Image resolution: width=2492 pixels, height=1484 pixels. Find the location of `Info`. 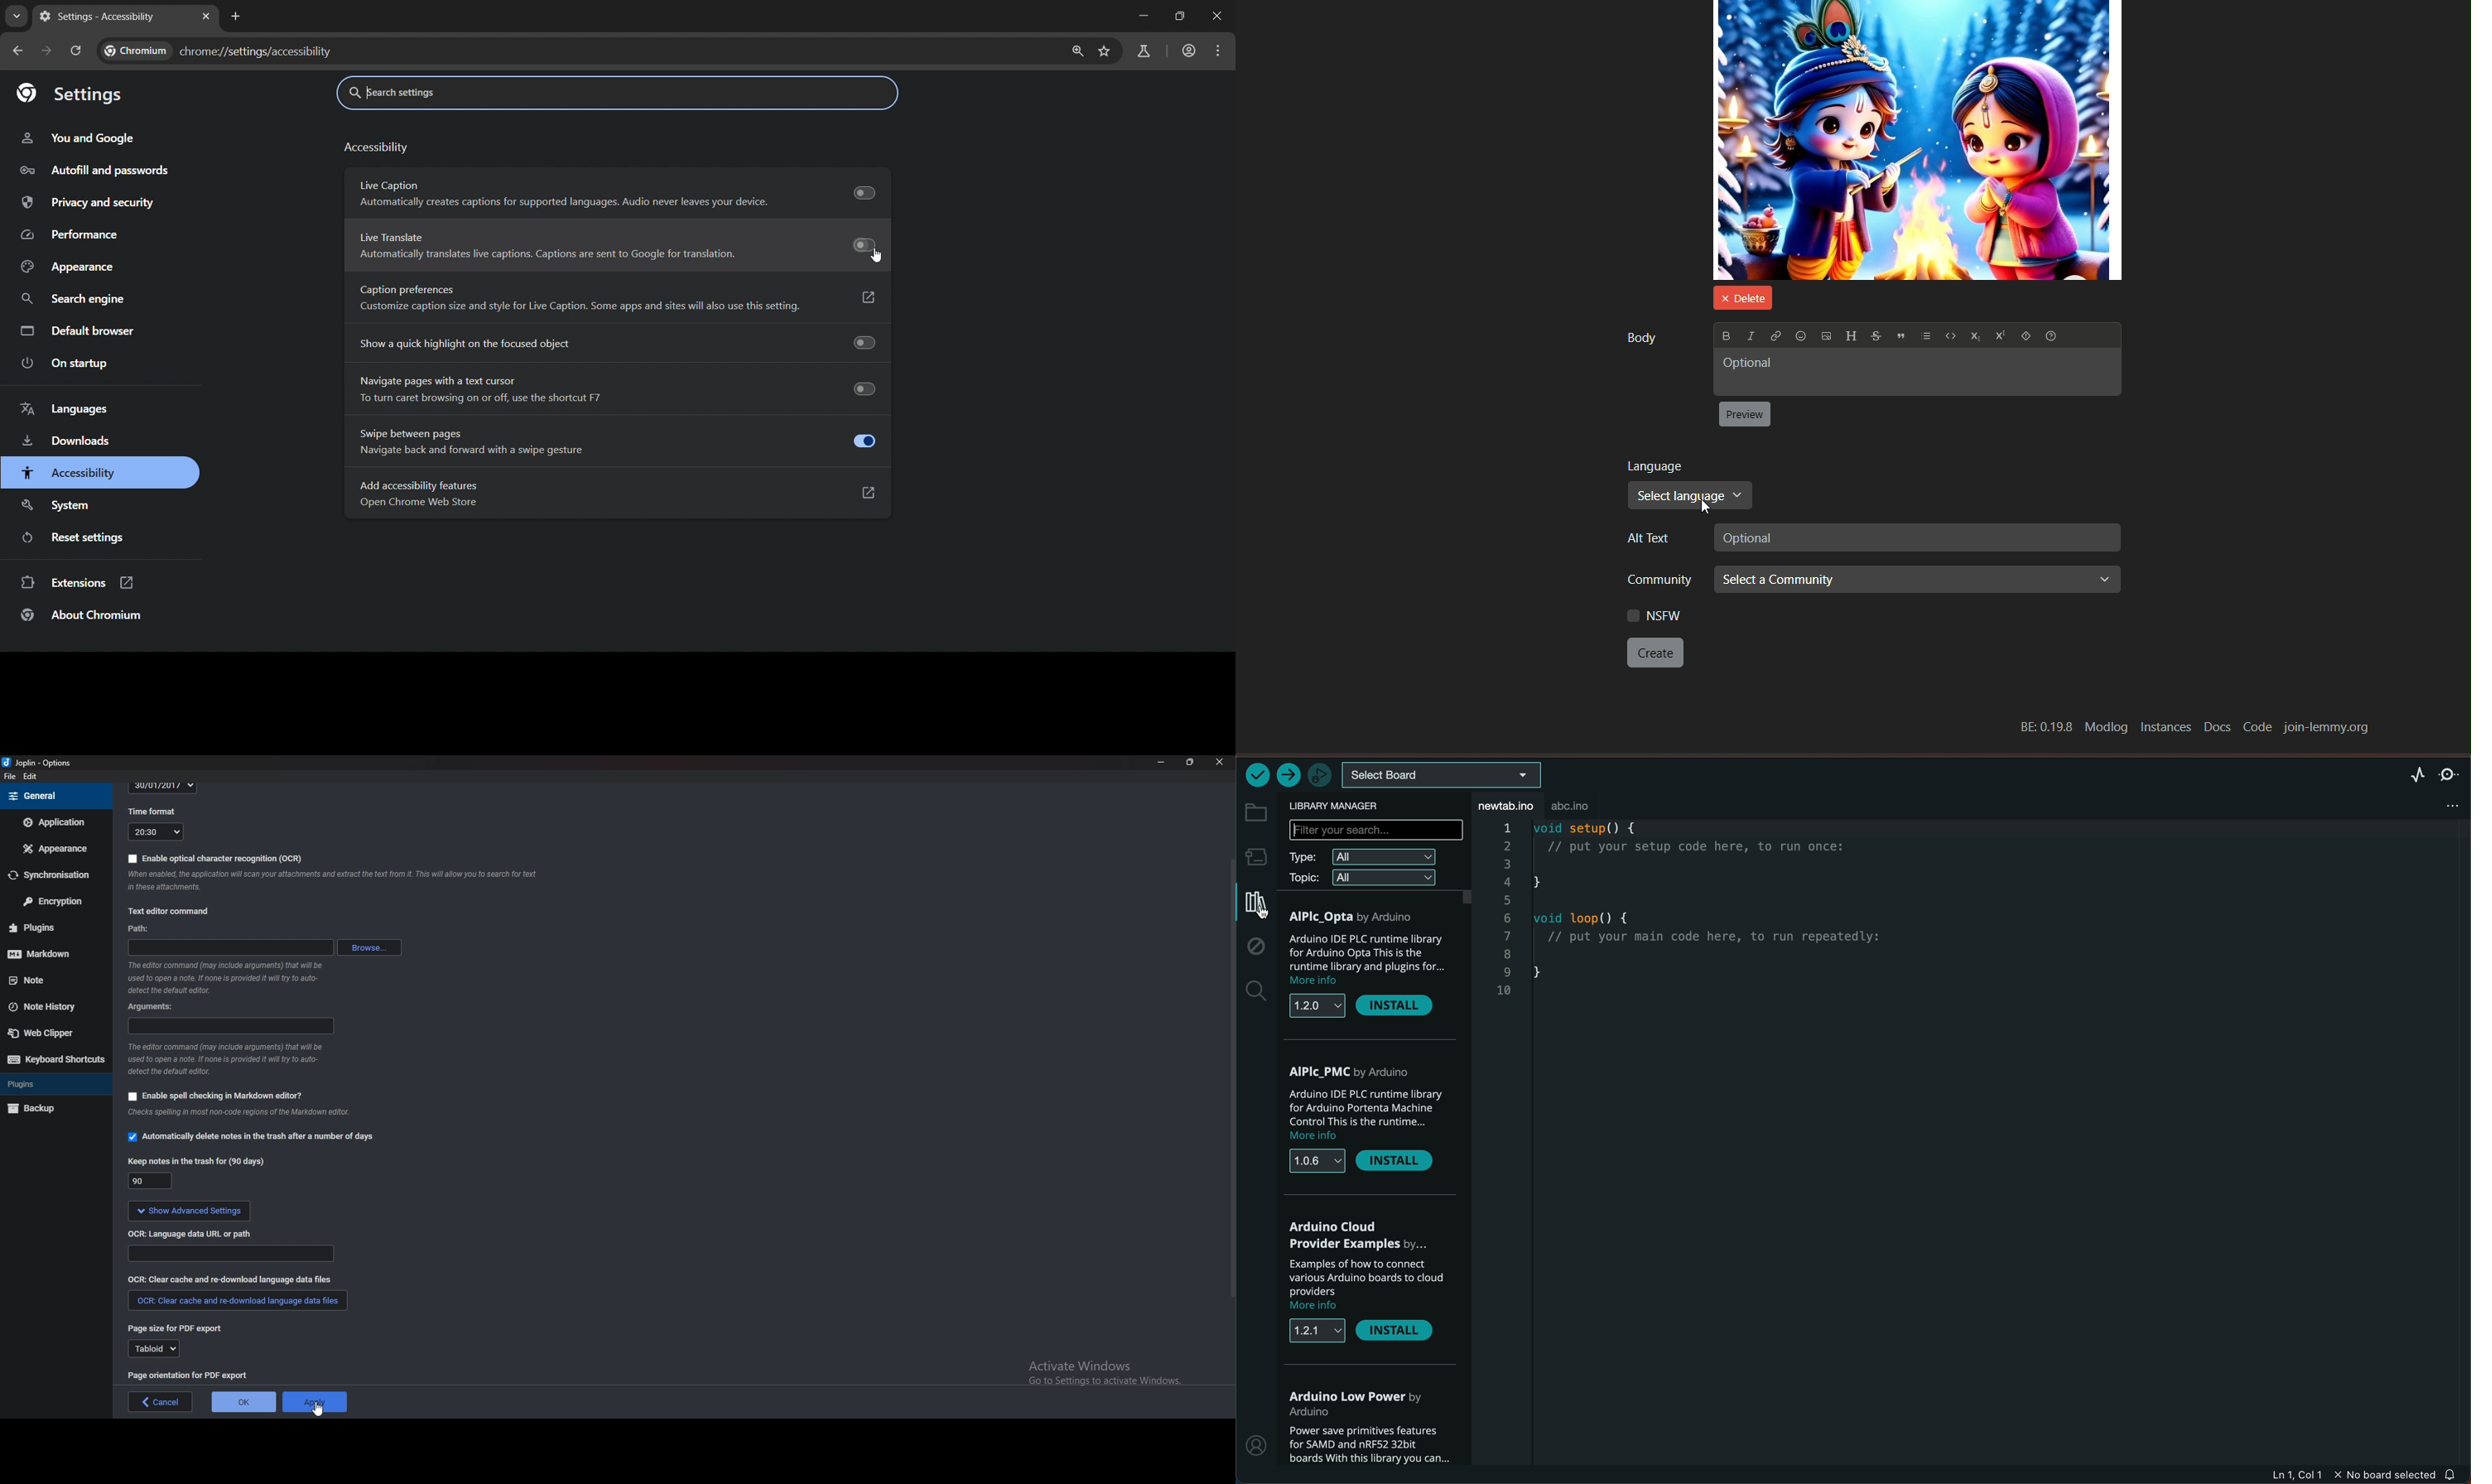

Info is located at coordinates (225, 1060).